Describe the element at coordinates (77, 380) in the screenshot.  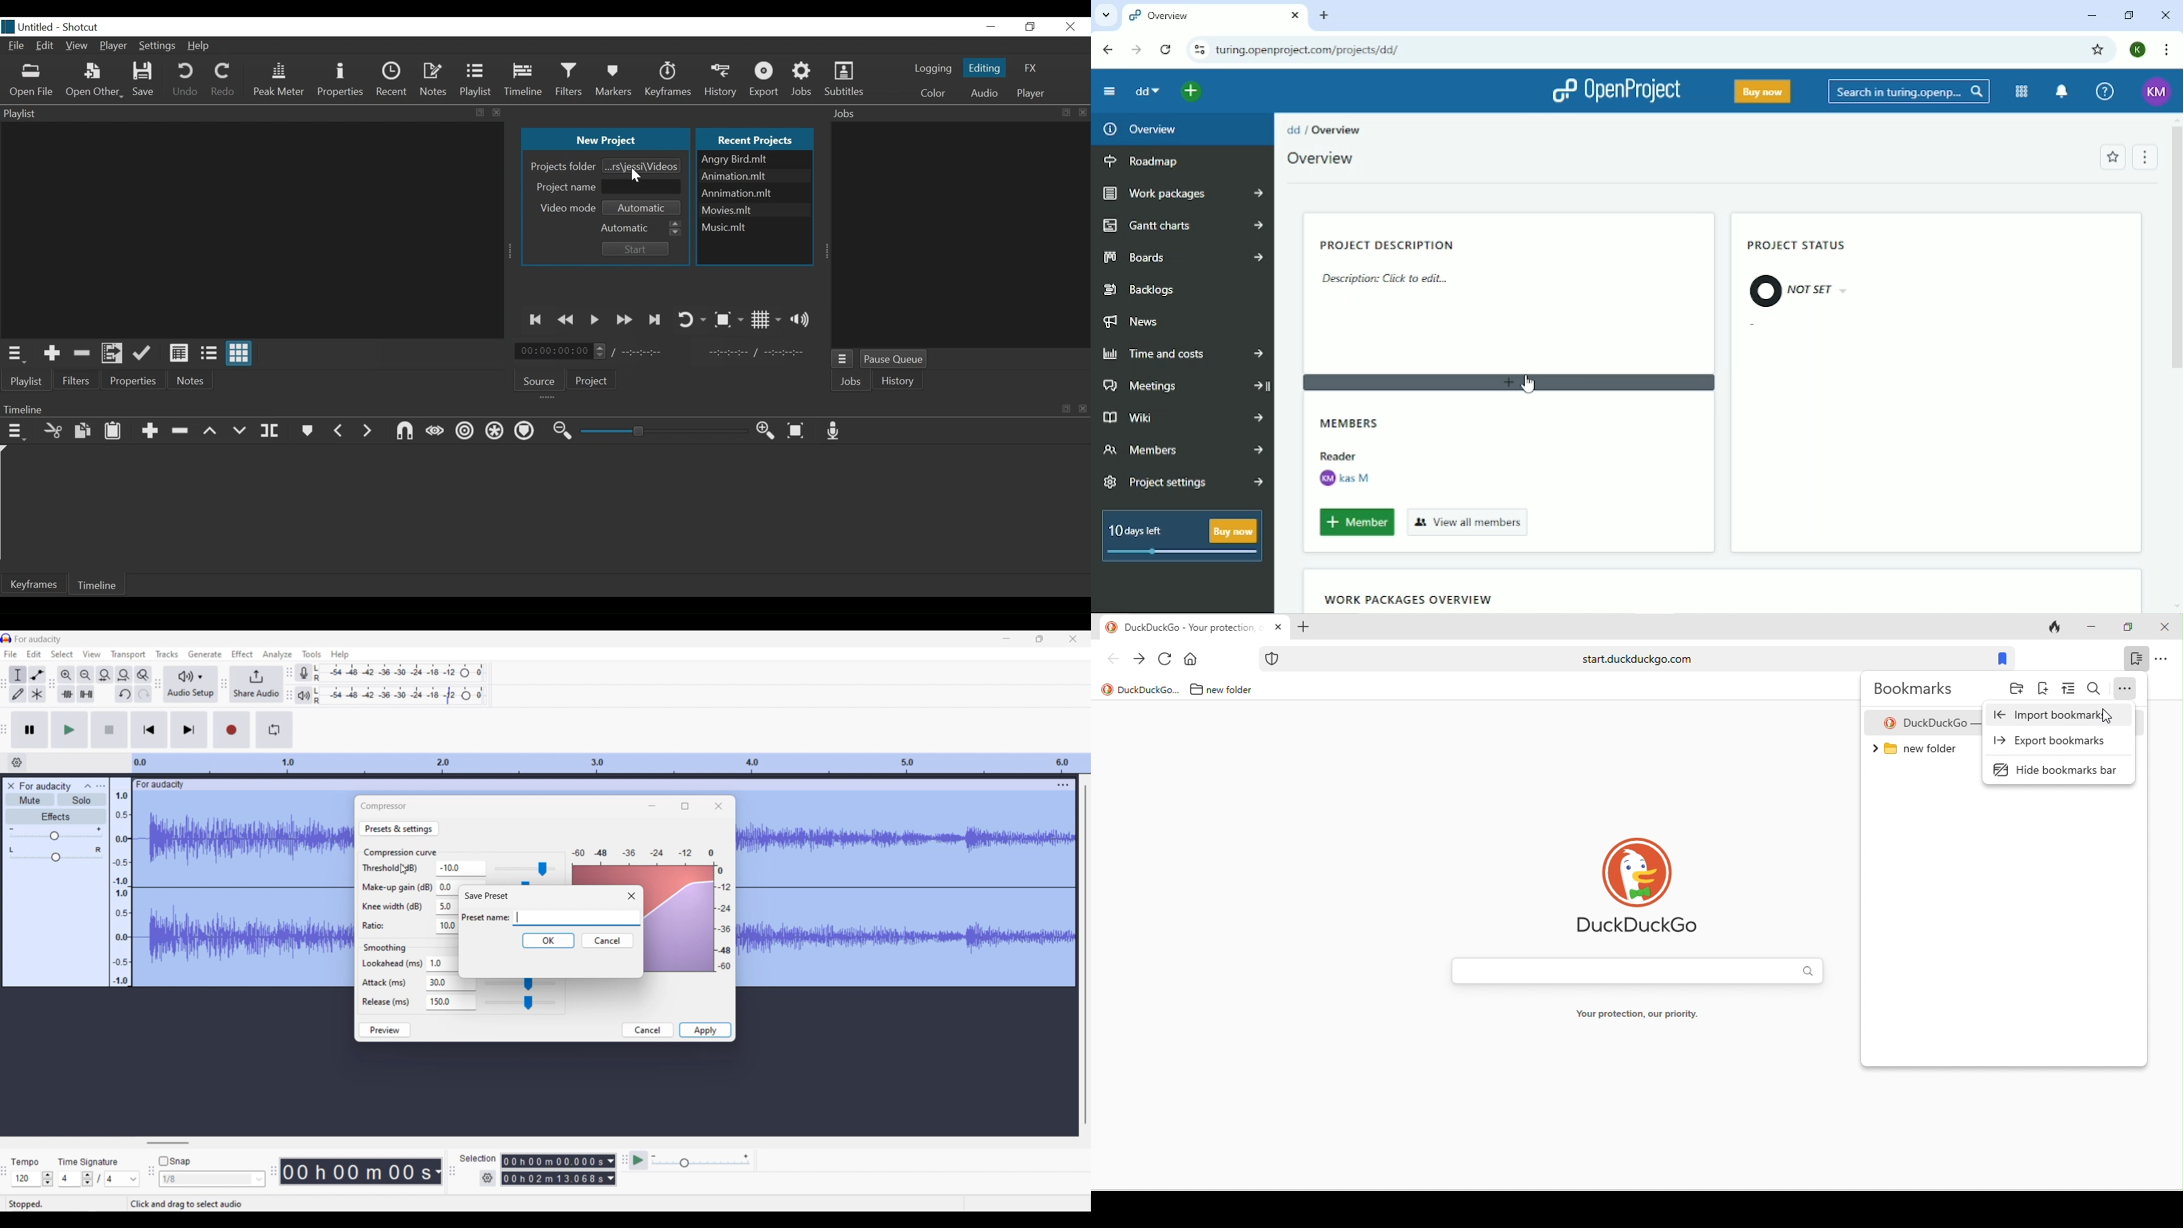
I see `Filters` at that location.